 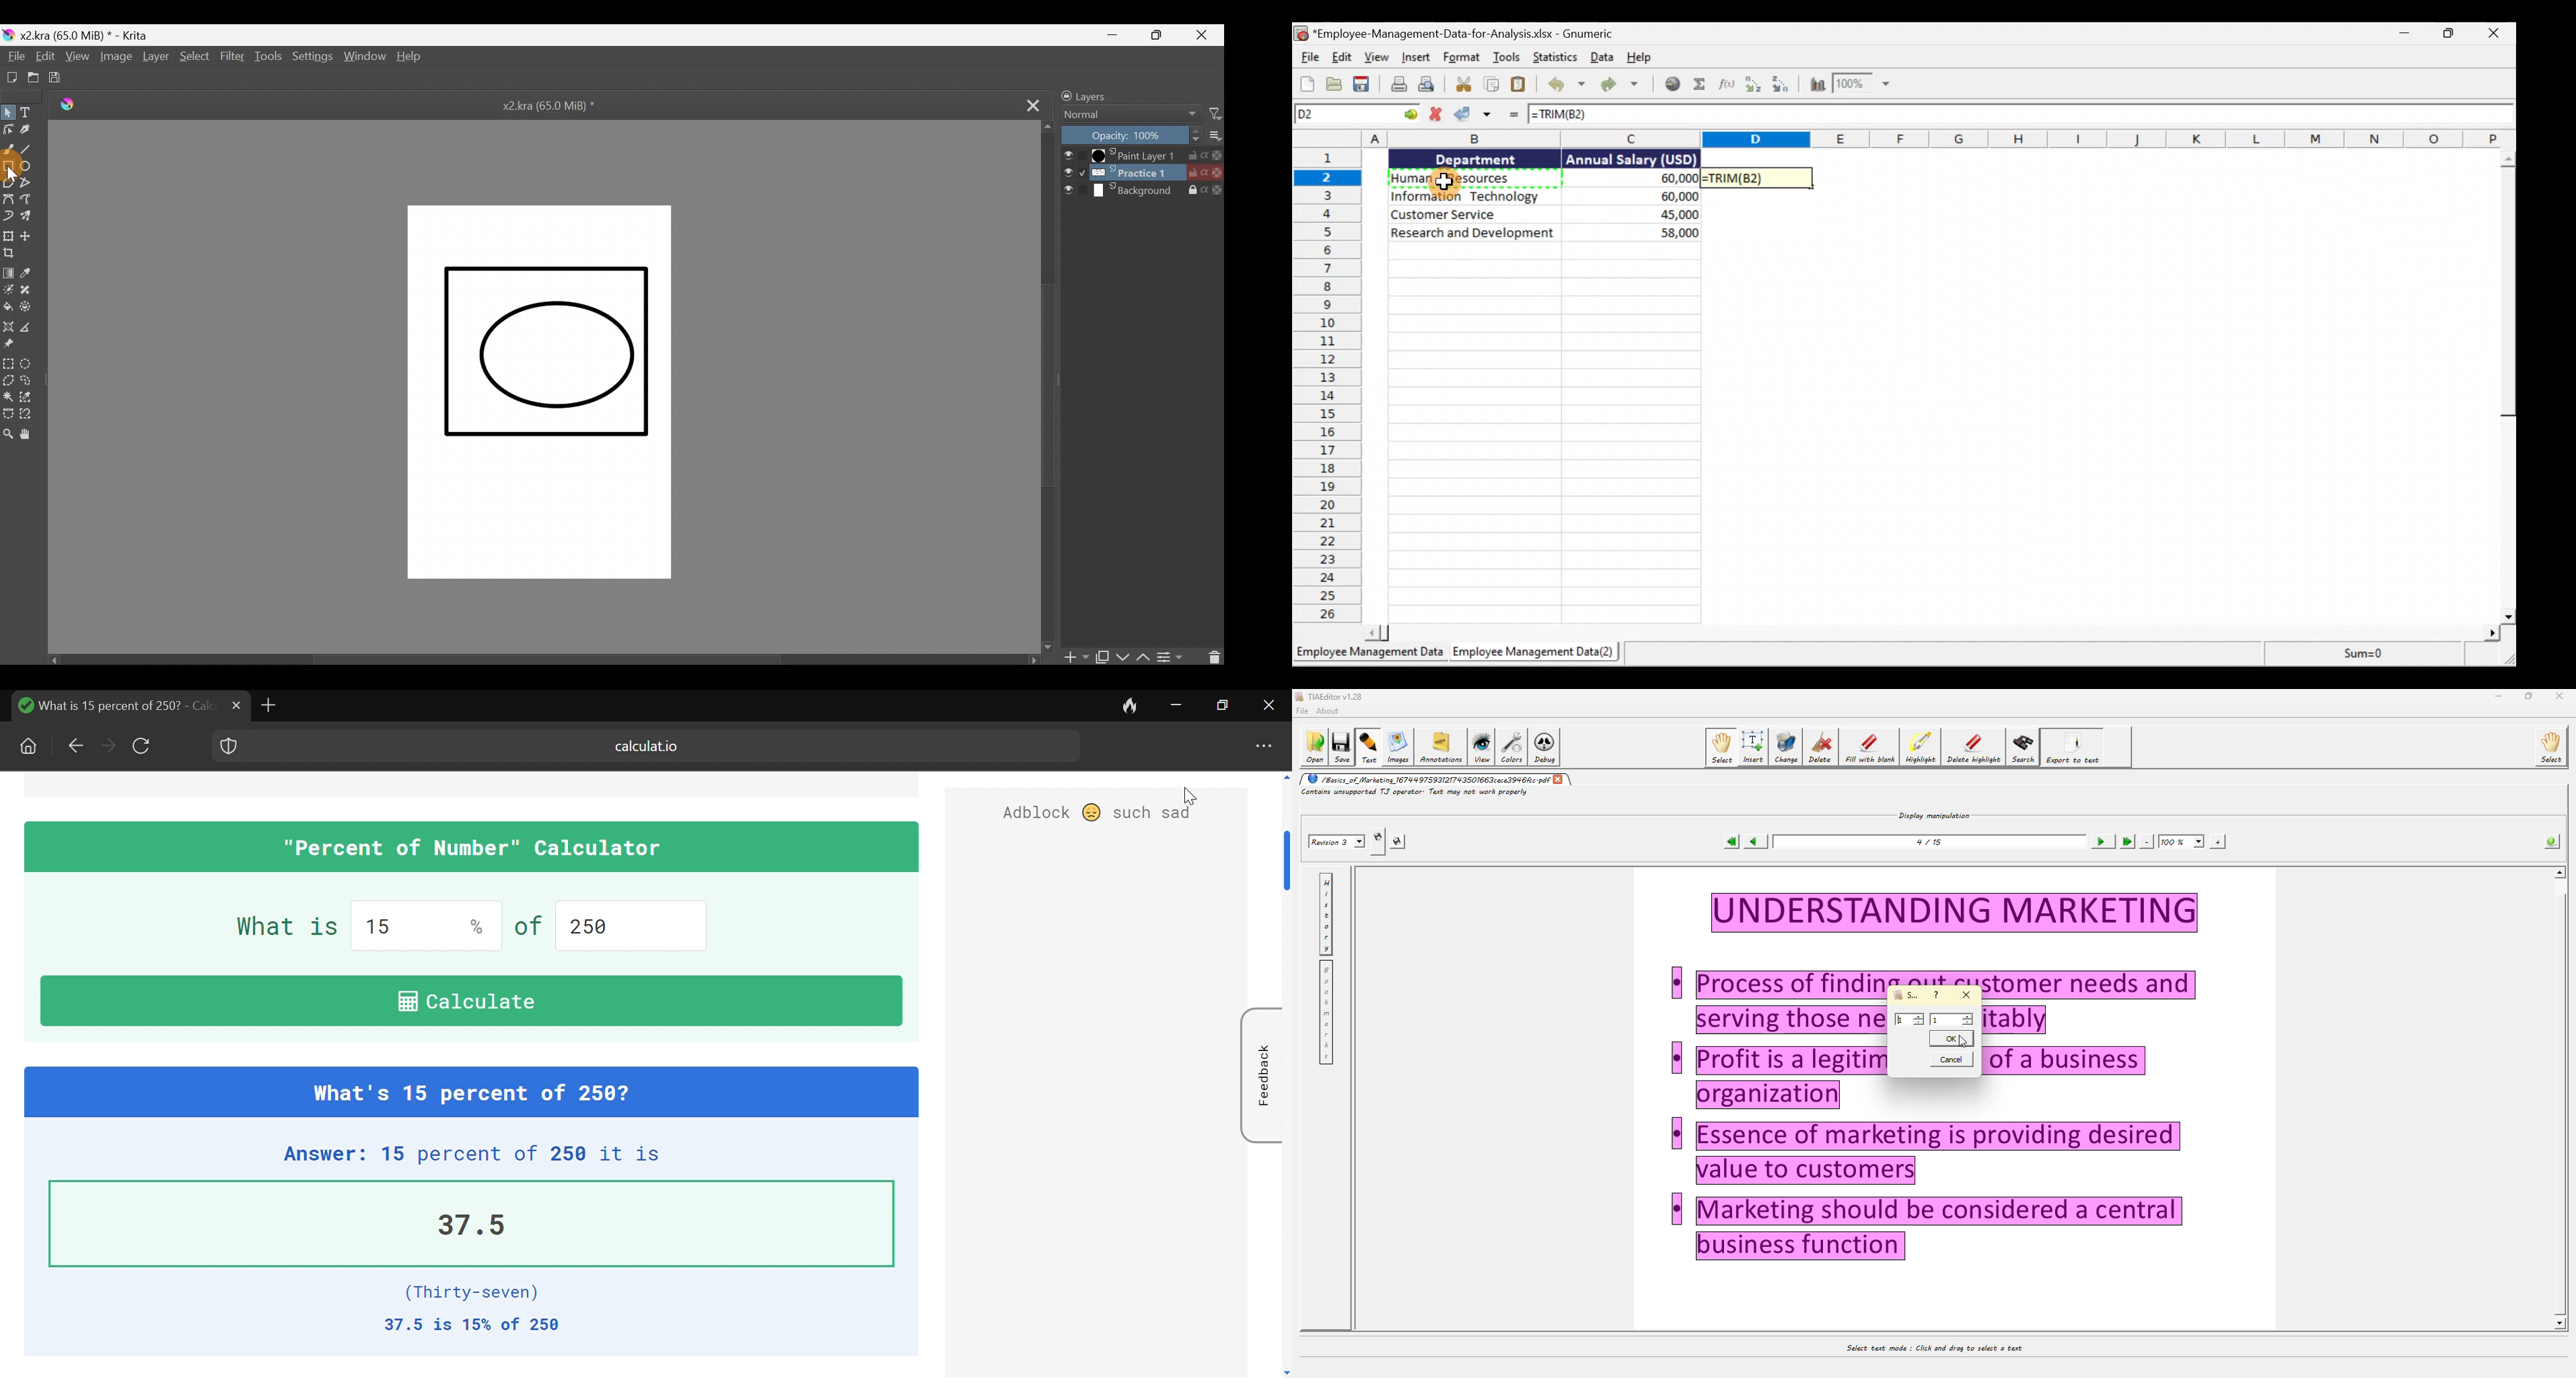 What do you see at coordinates (1141, 156) in the screenshot?
I see `Paint Layer 1` at bounding box center [1141, 156].